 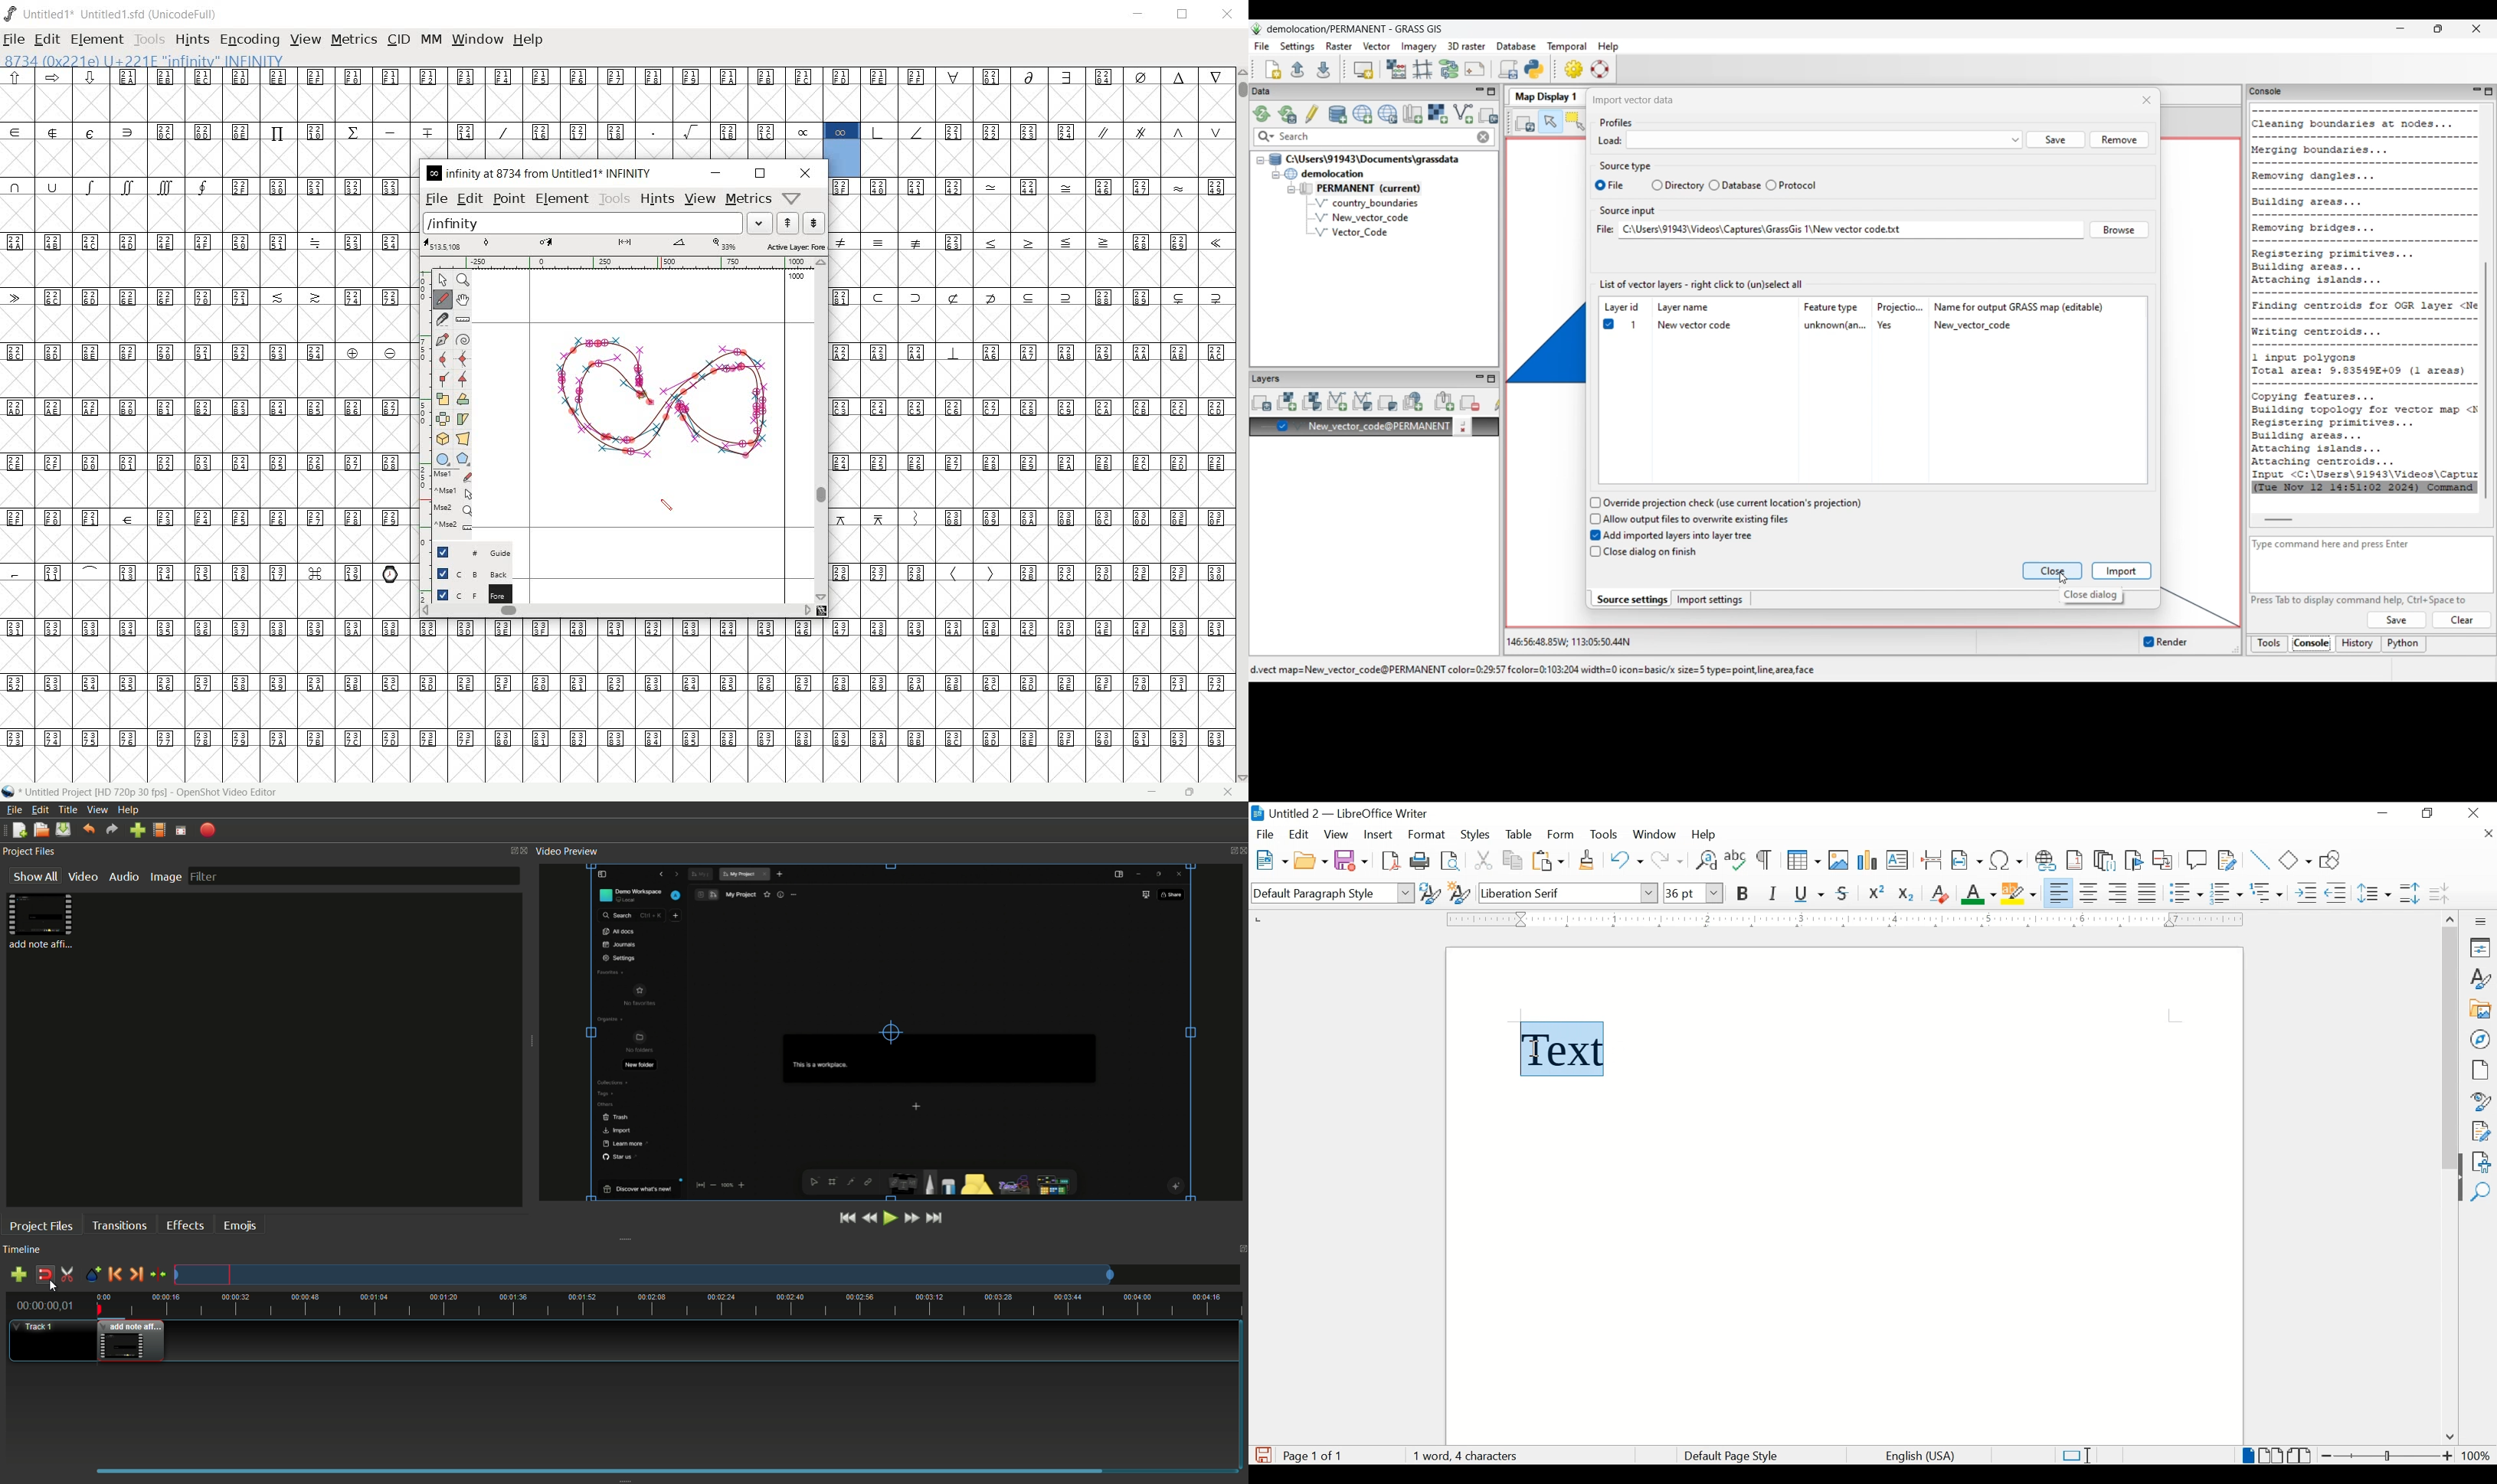 What do you see at coordinates (208, 436) in the screenshot?
I see `empty glyph slots` at bounding box center [208, 436].